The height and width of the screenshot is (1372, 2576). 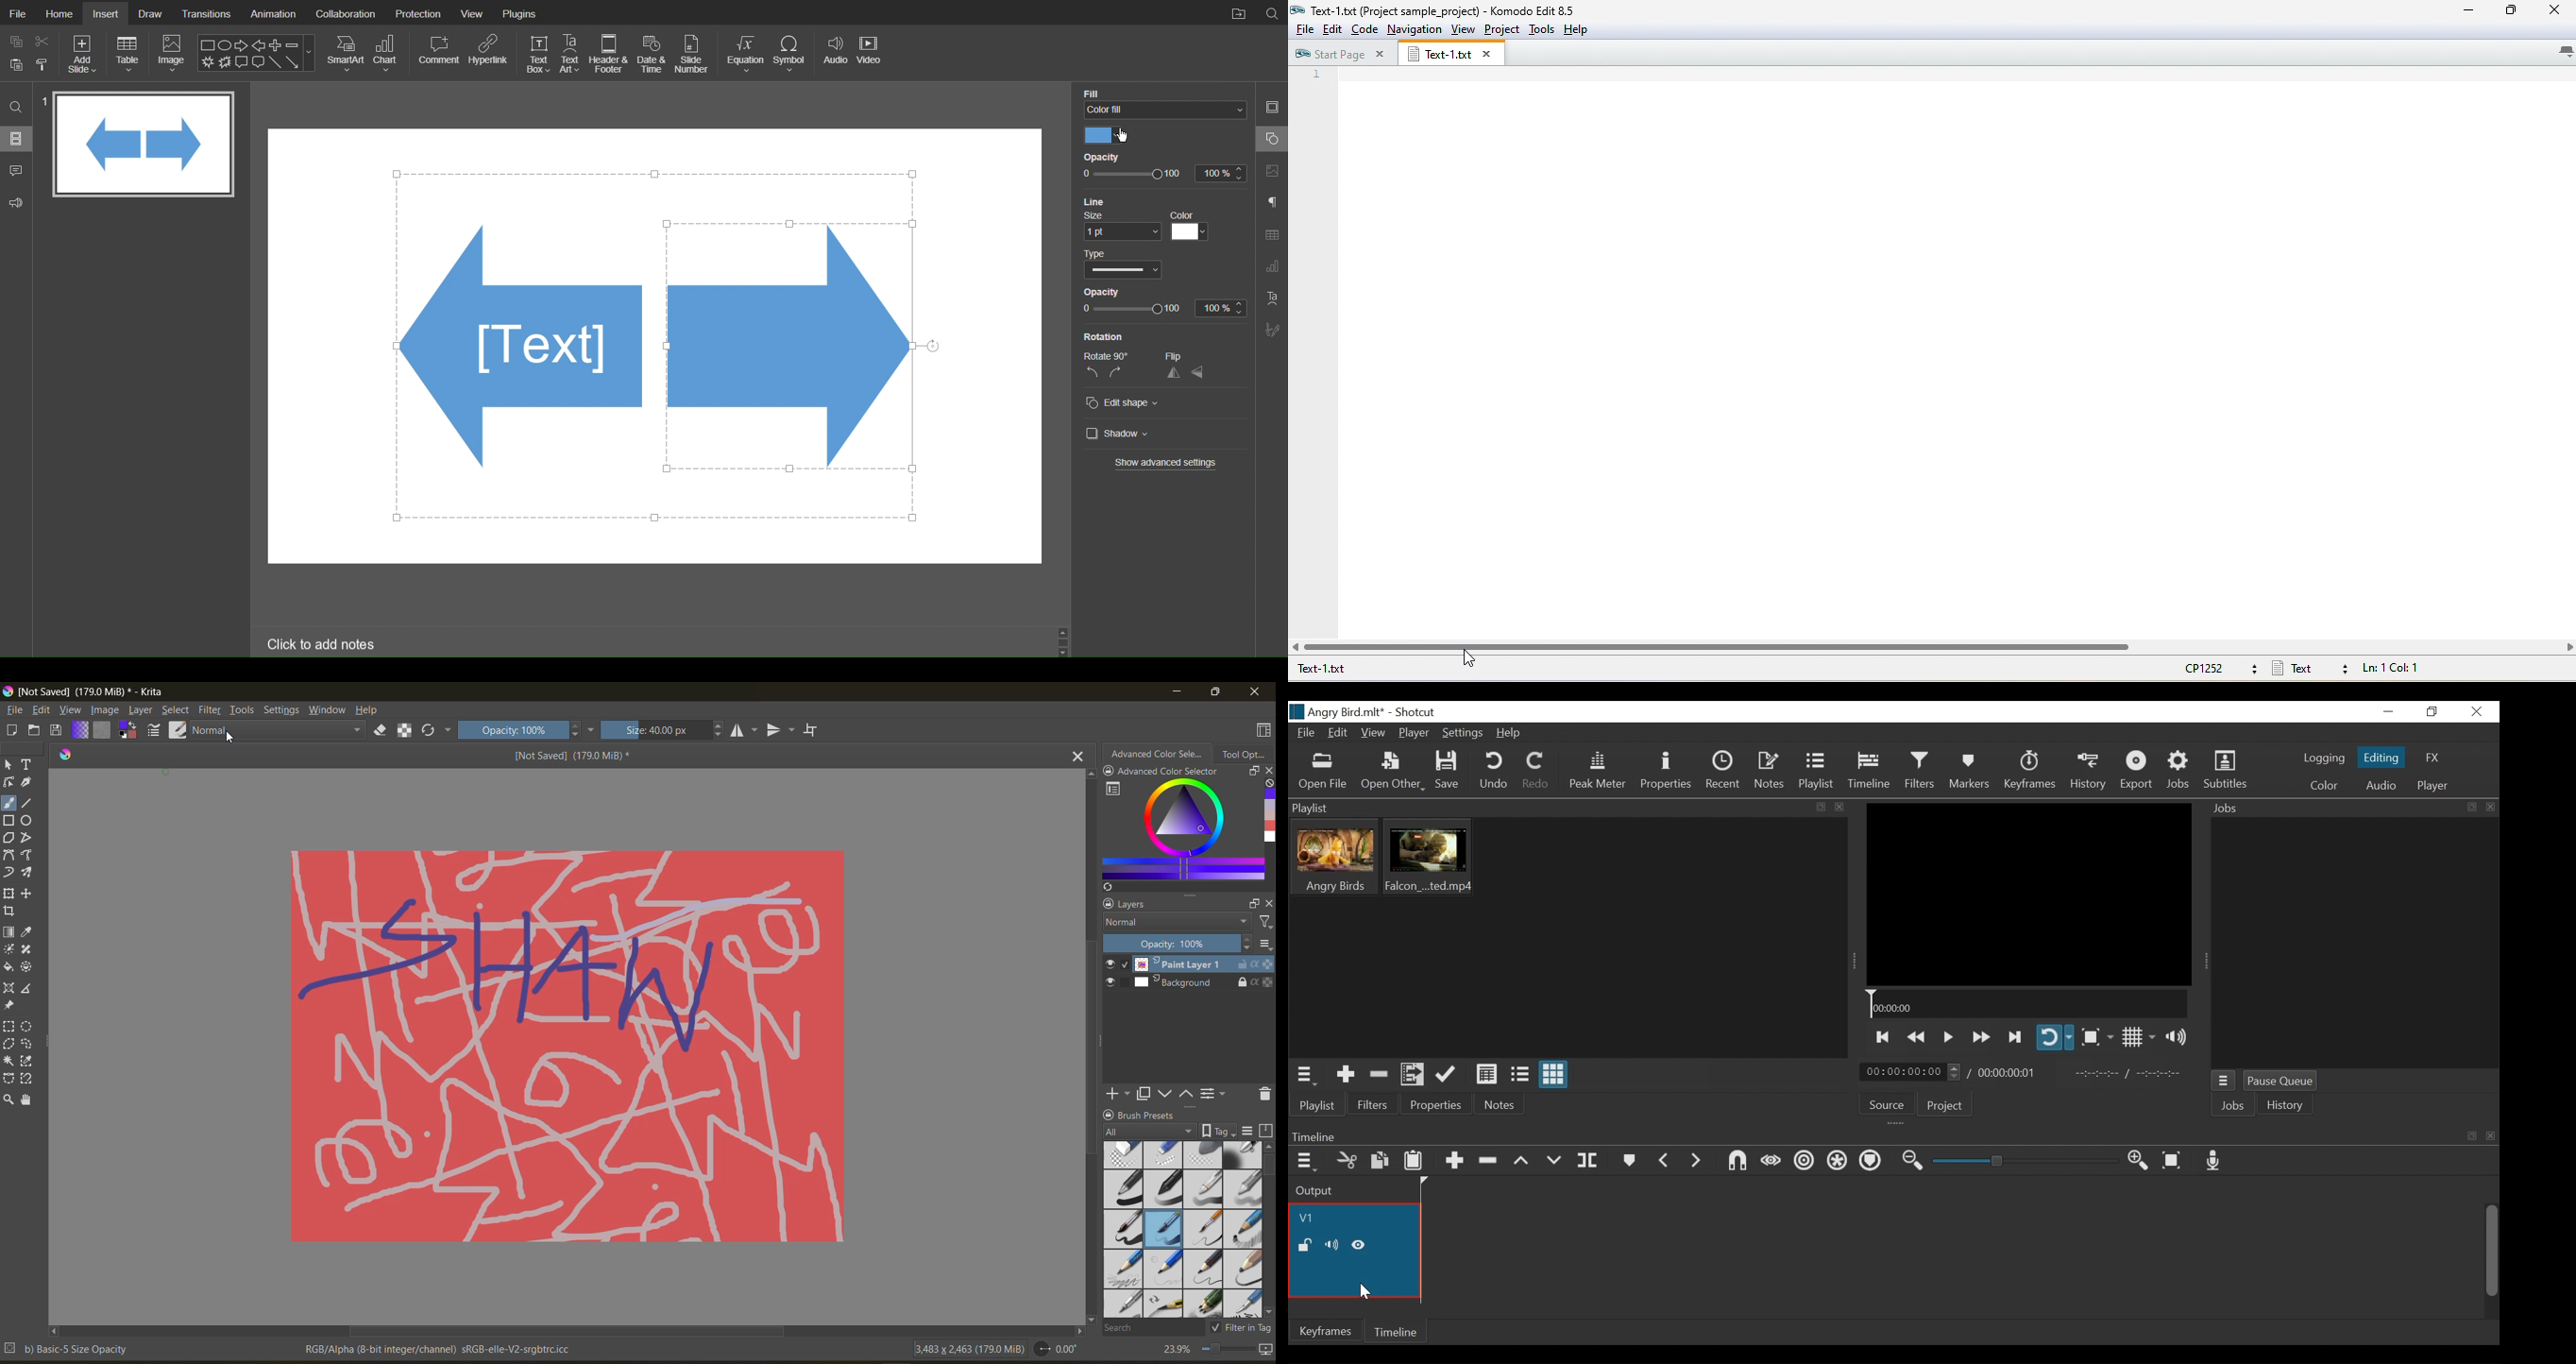 What do you see at coordinates (2514, 11) in the screenshot?
I see `maximize` at bounding box center [2514, 11].